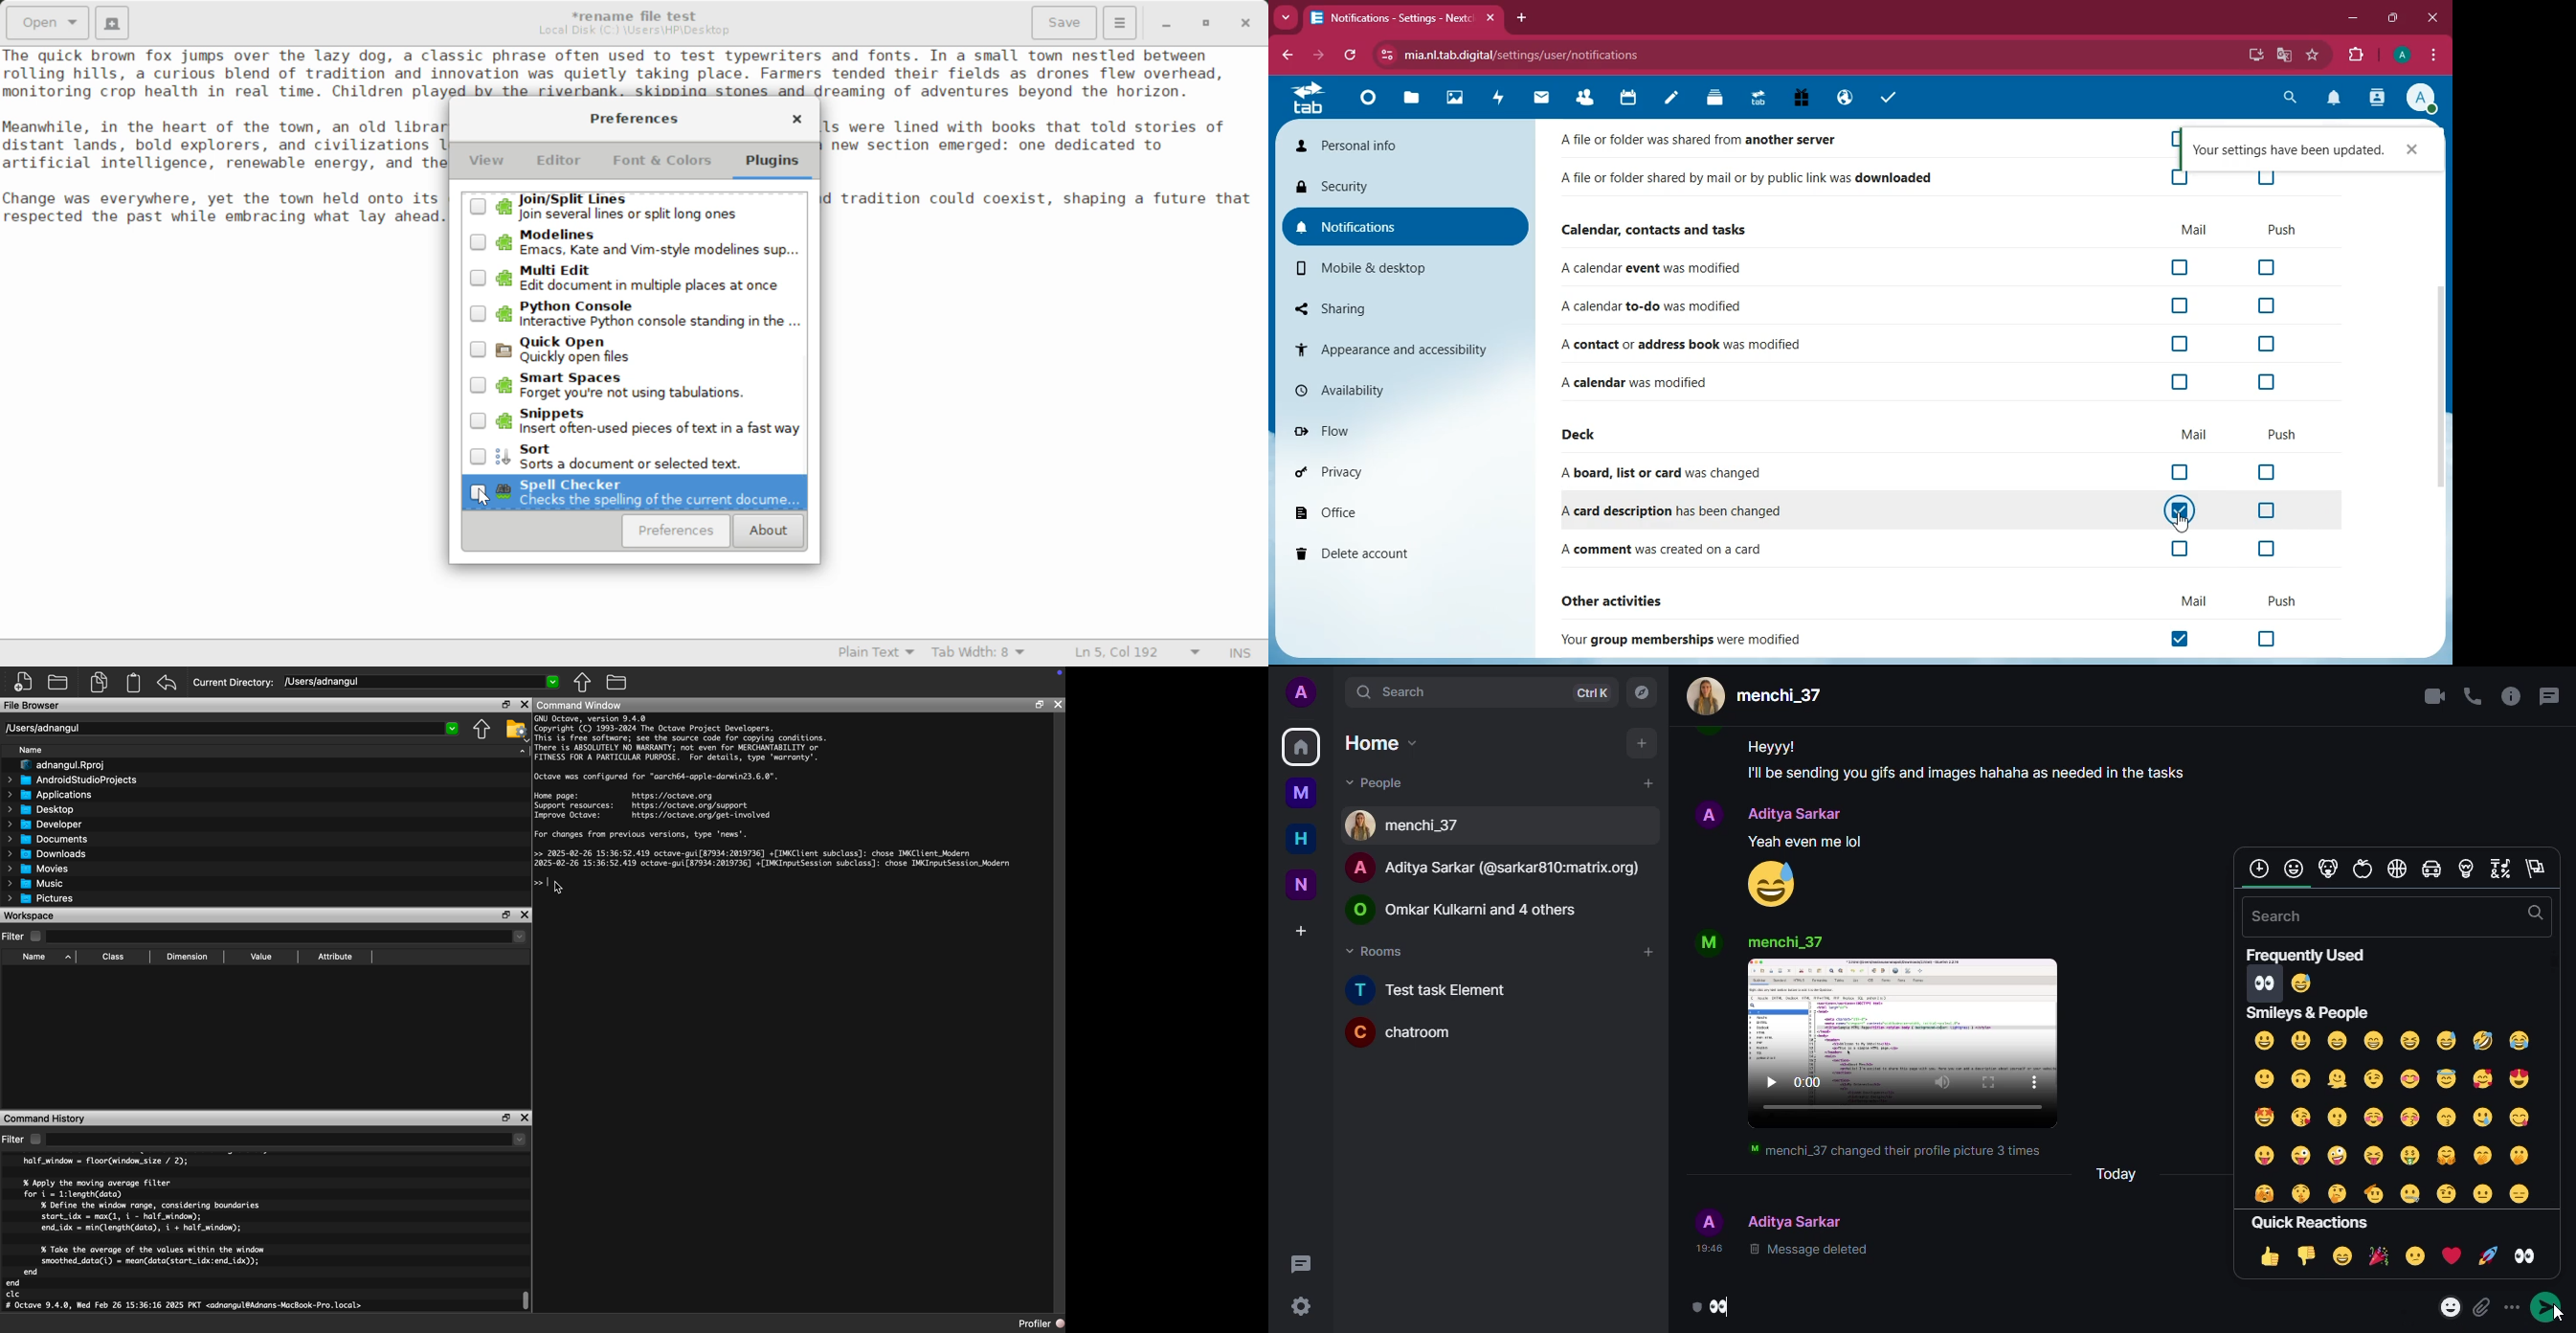  I want to click on add, so click(1637, 743).